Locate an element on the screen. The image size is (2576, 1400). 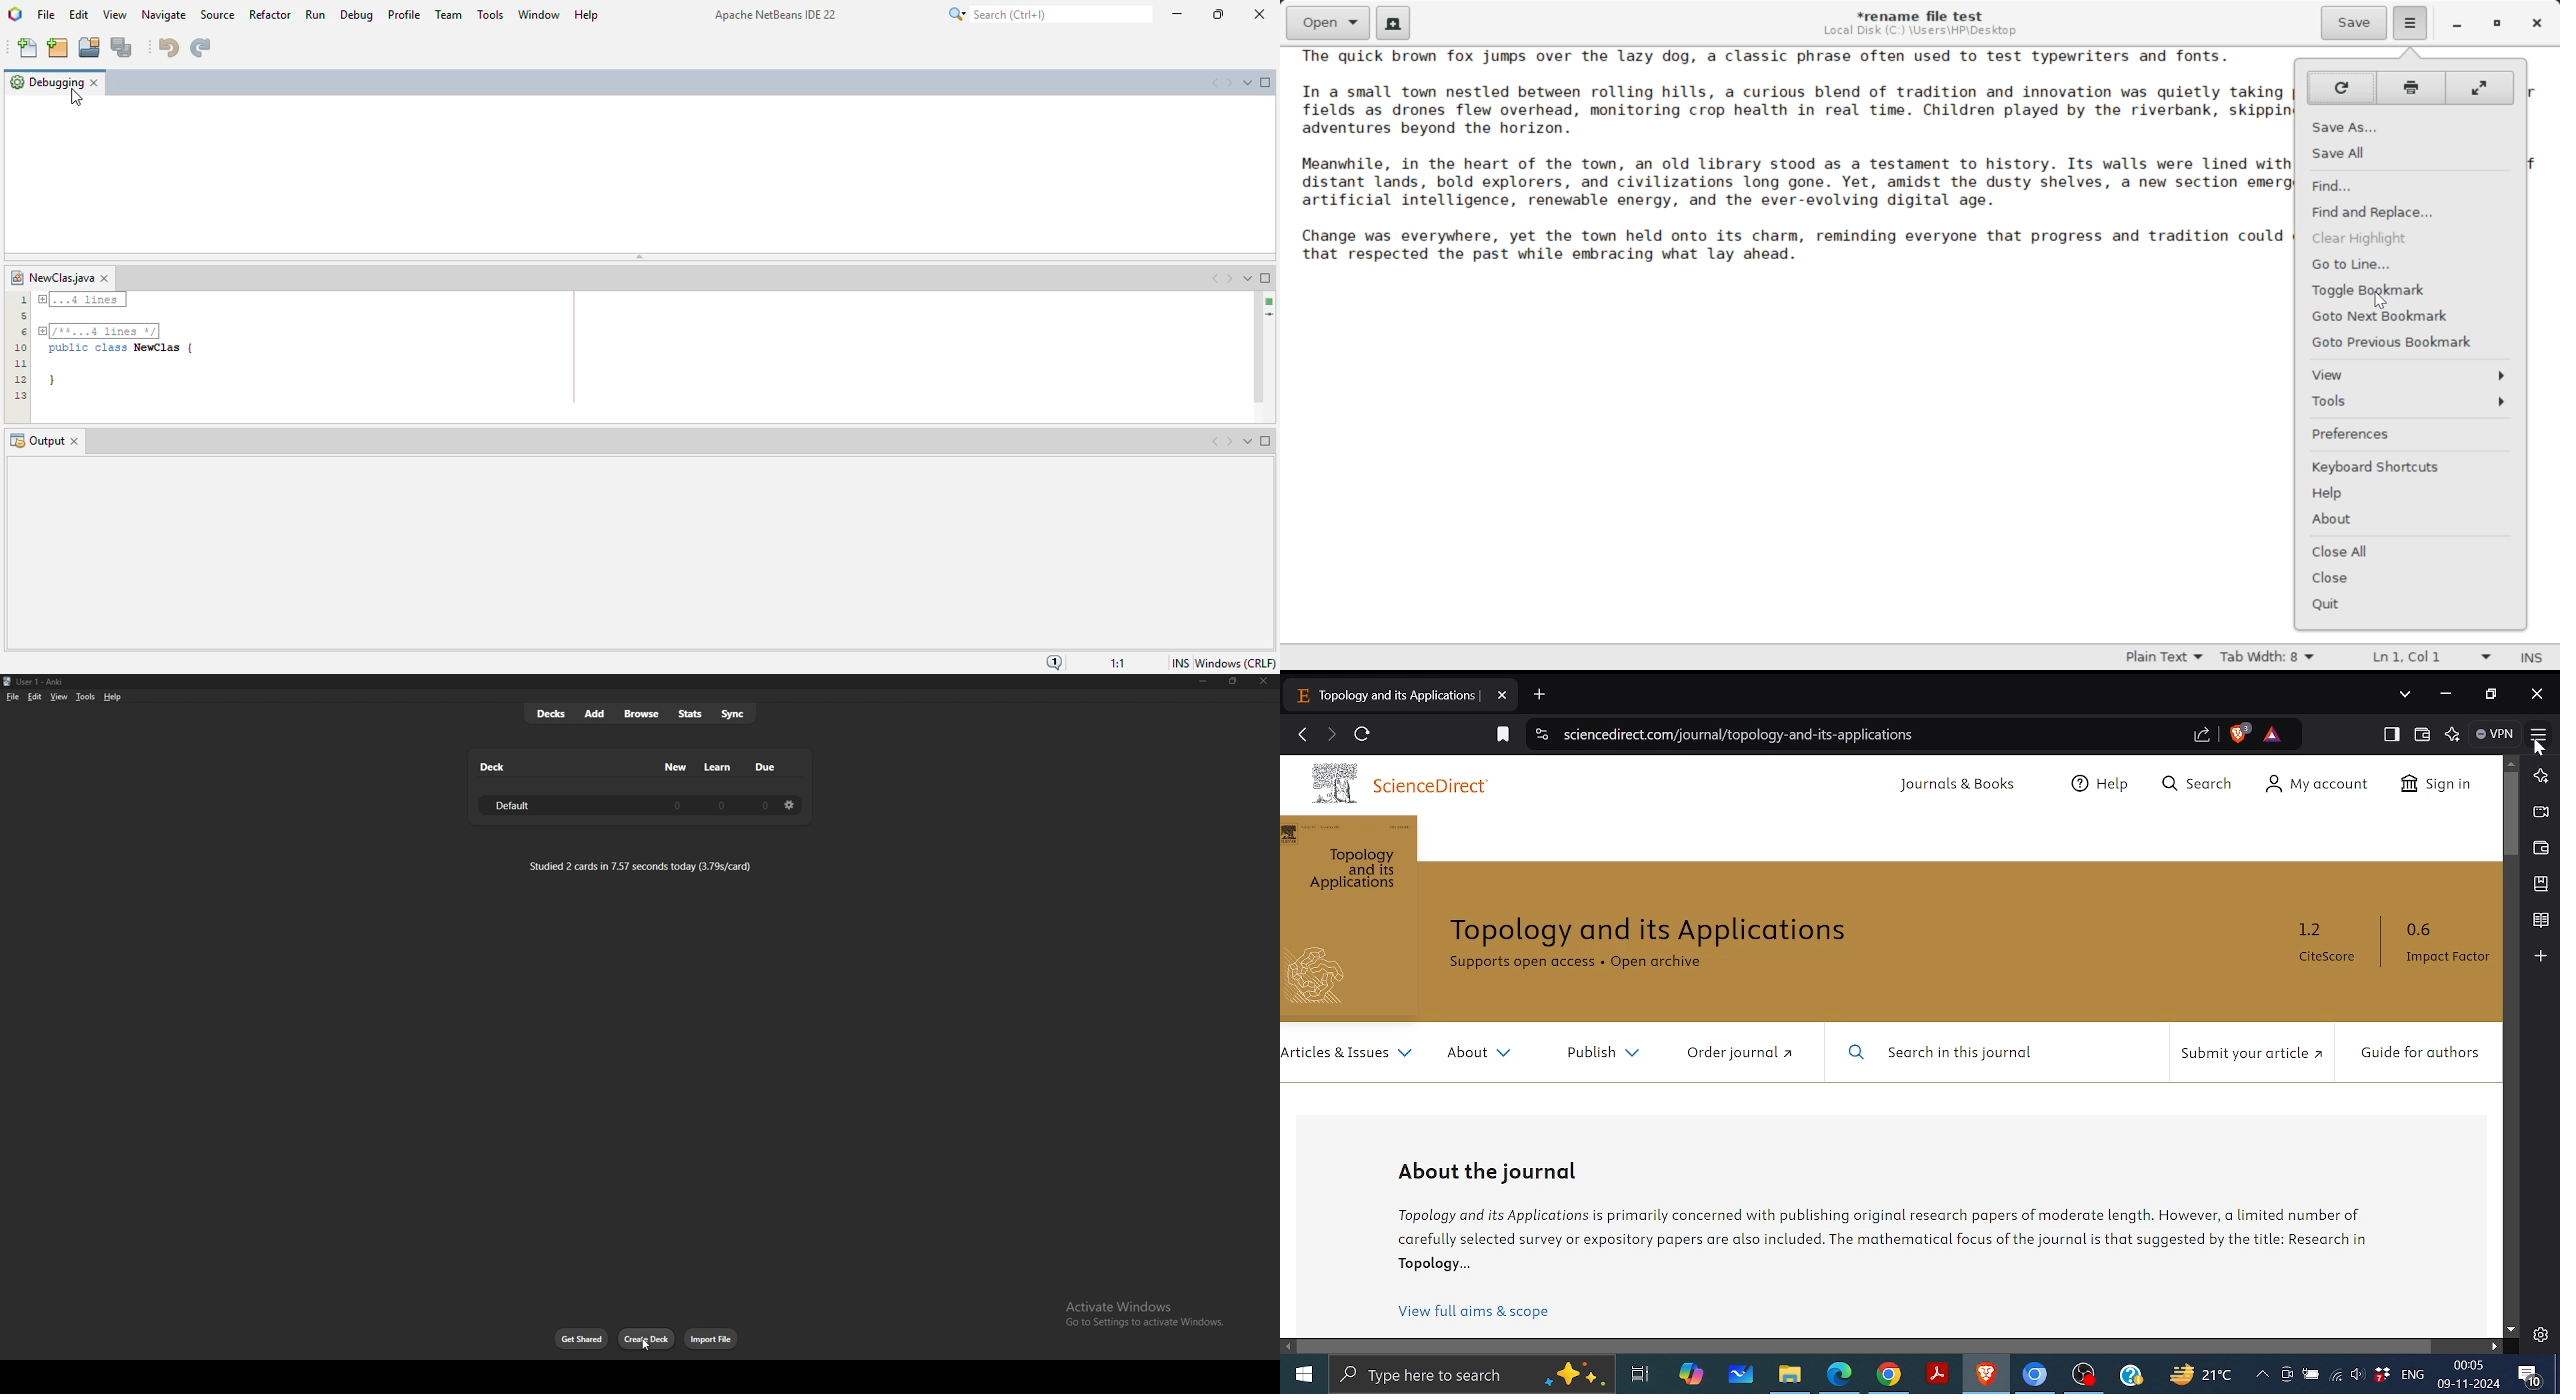
navigate is located at coordinates (165, 15).